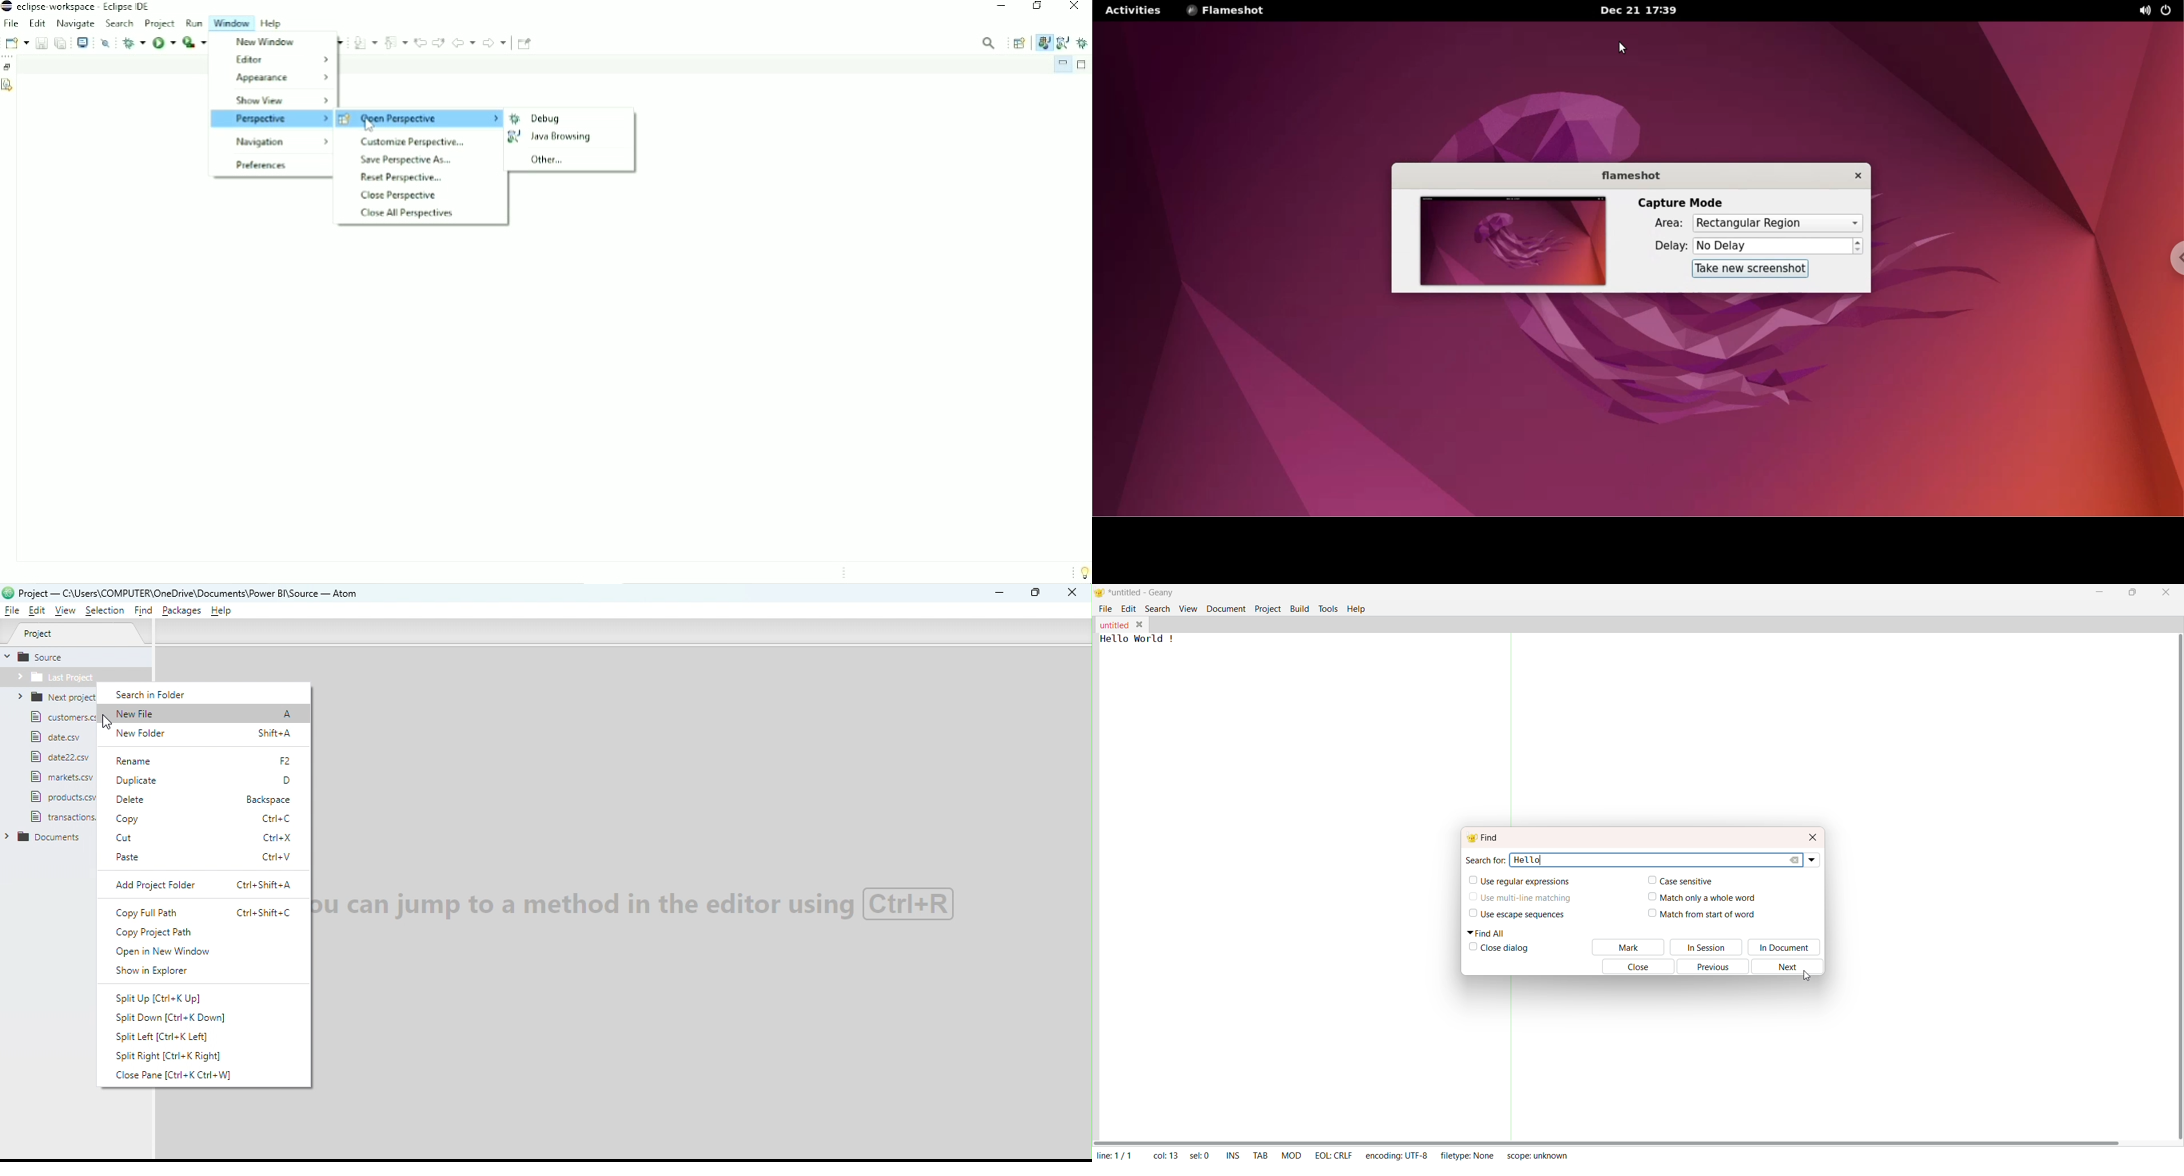 The height and width of the screenshot is (1176, 2184). Describe the element at coordinates (1744, 270) in the screenshot. I see `take new screenshot` at that location.